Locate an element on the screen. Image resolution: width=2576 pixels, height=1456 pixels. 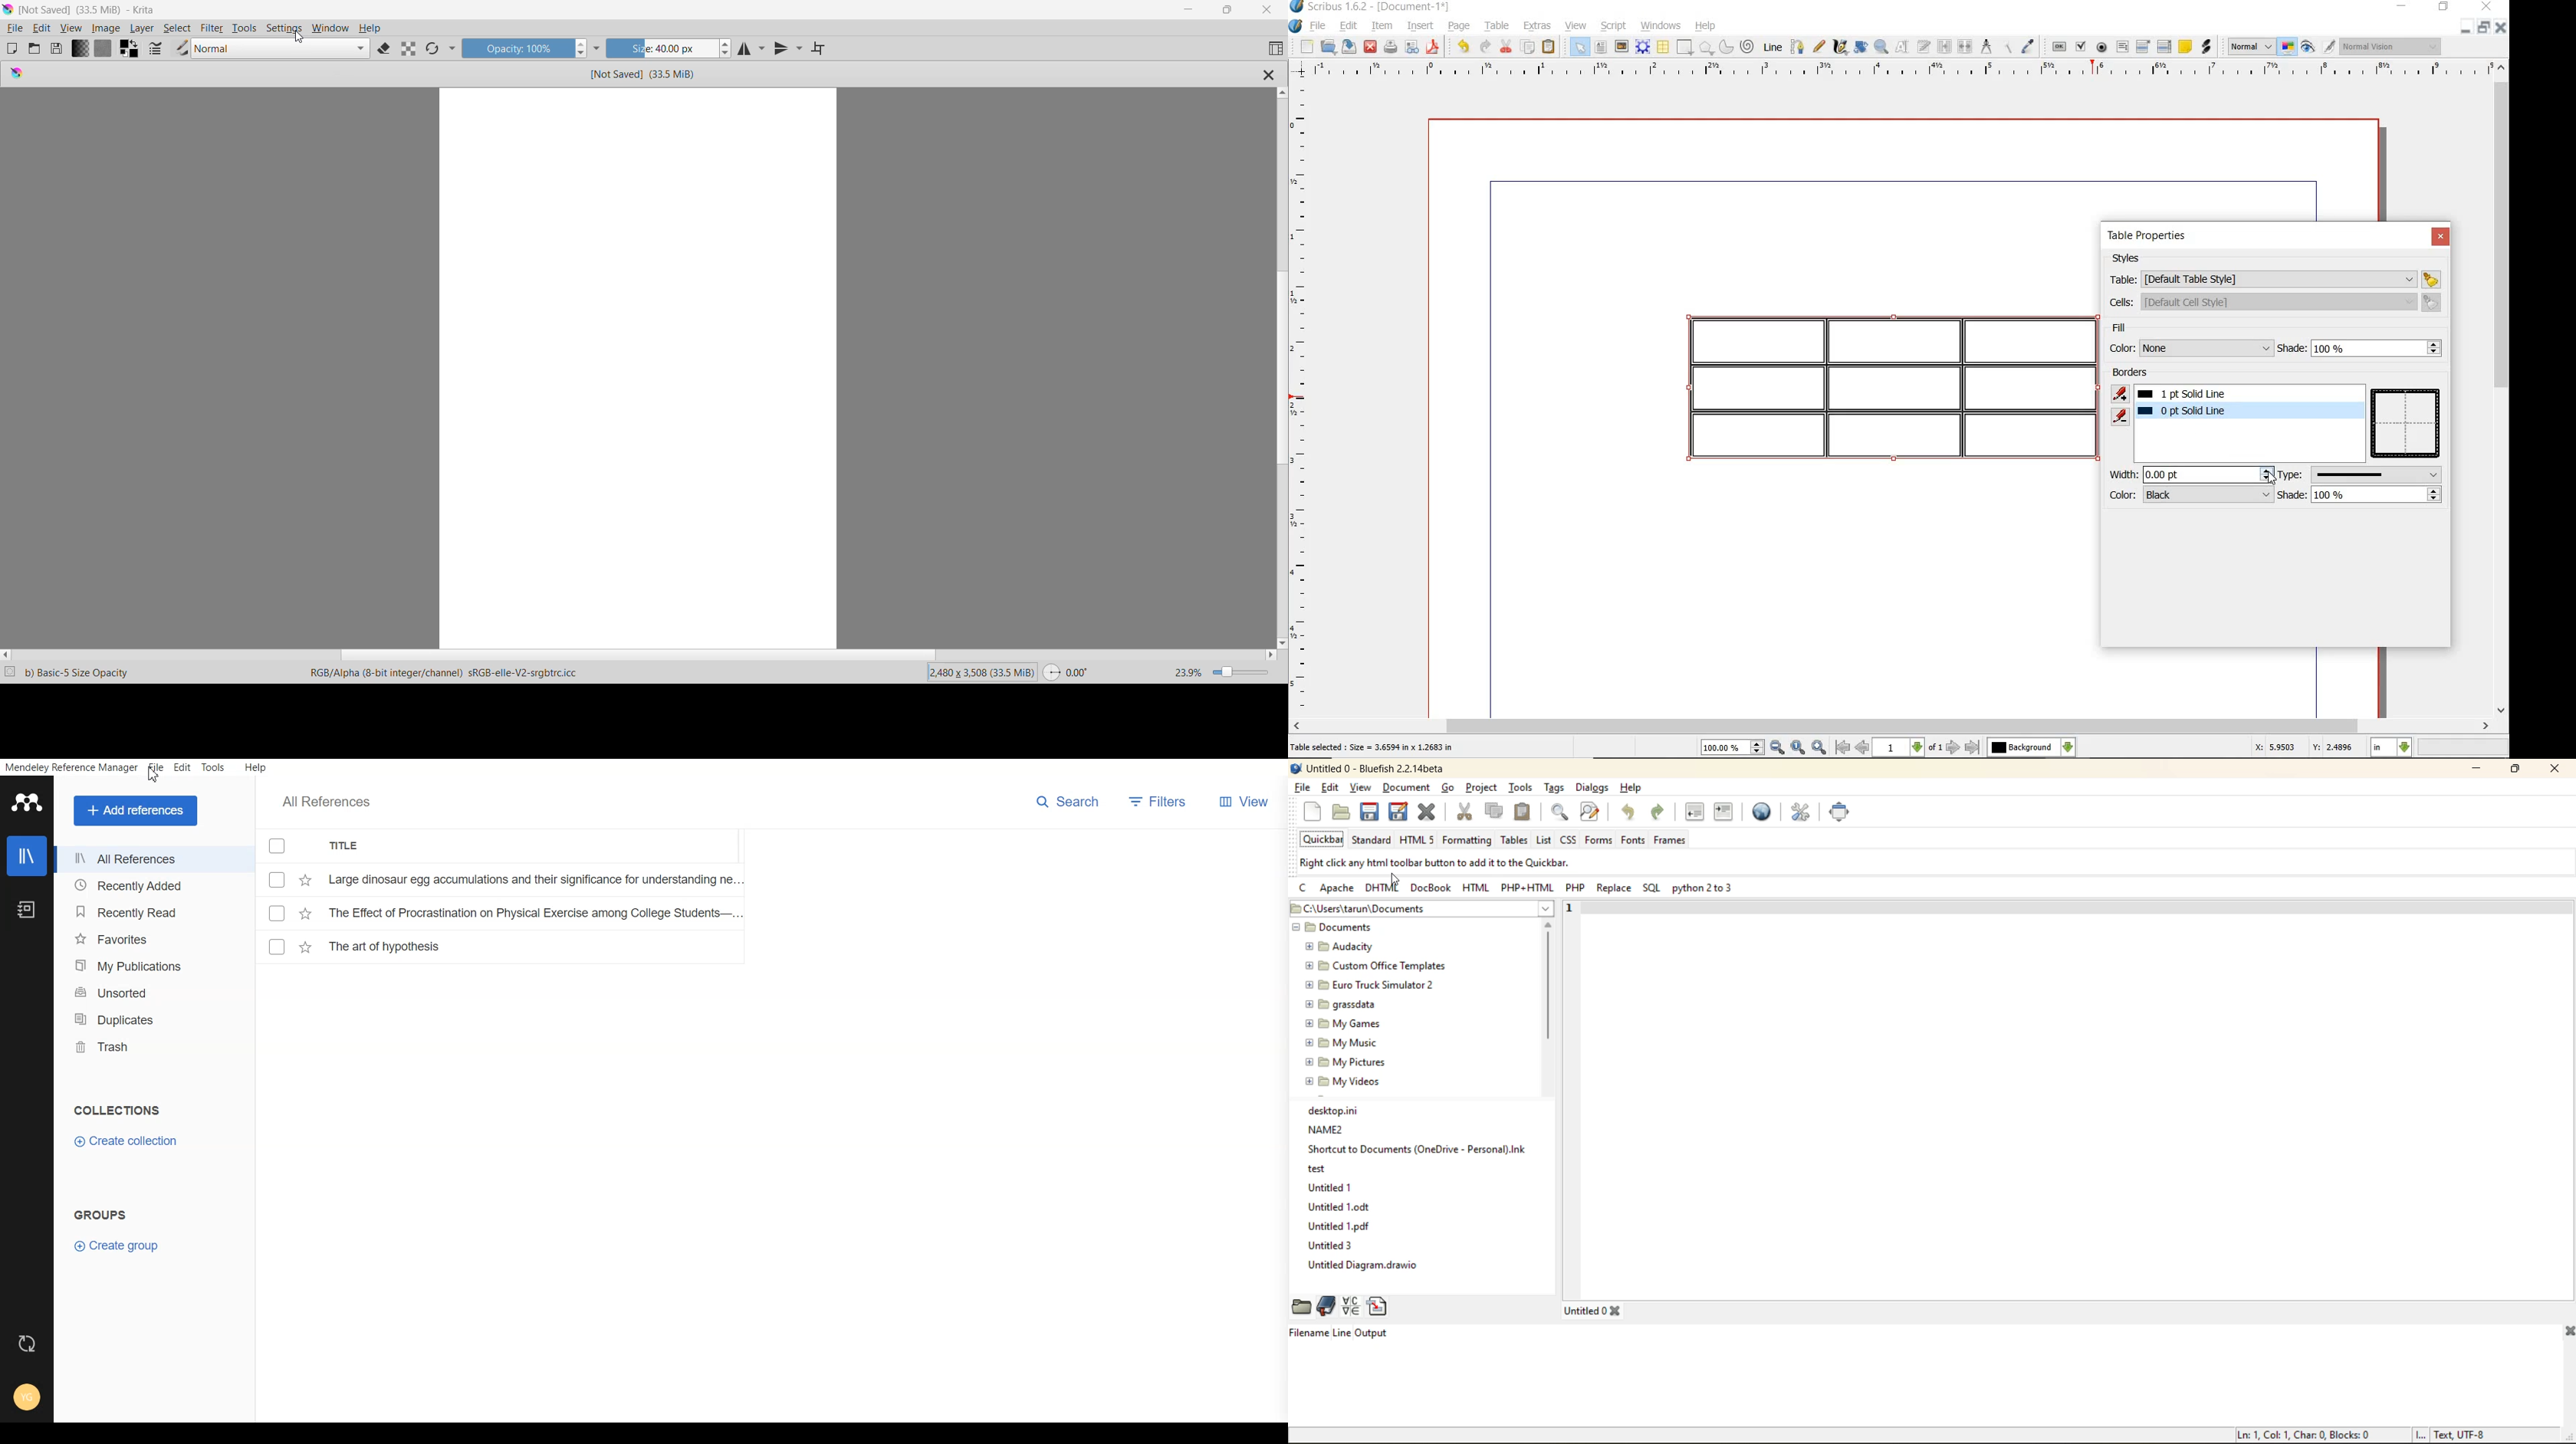
My Pictures is located at coordinates (1350, 1062).